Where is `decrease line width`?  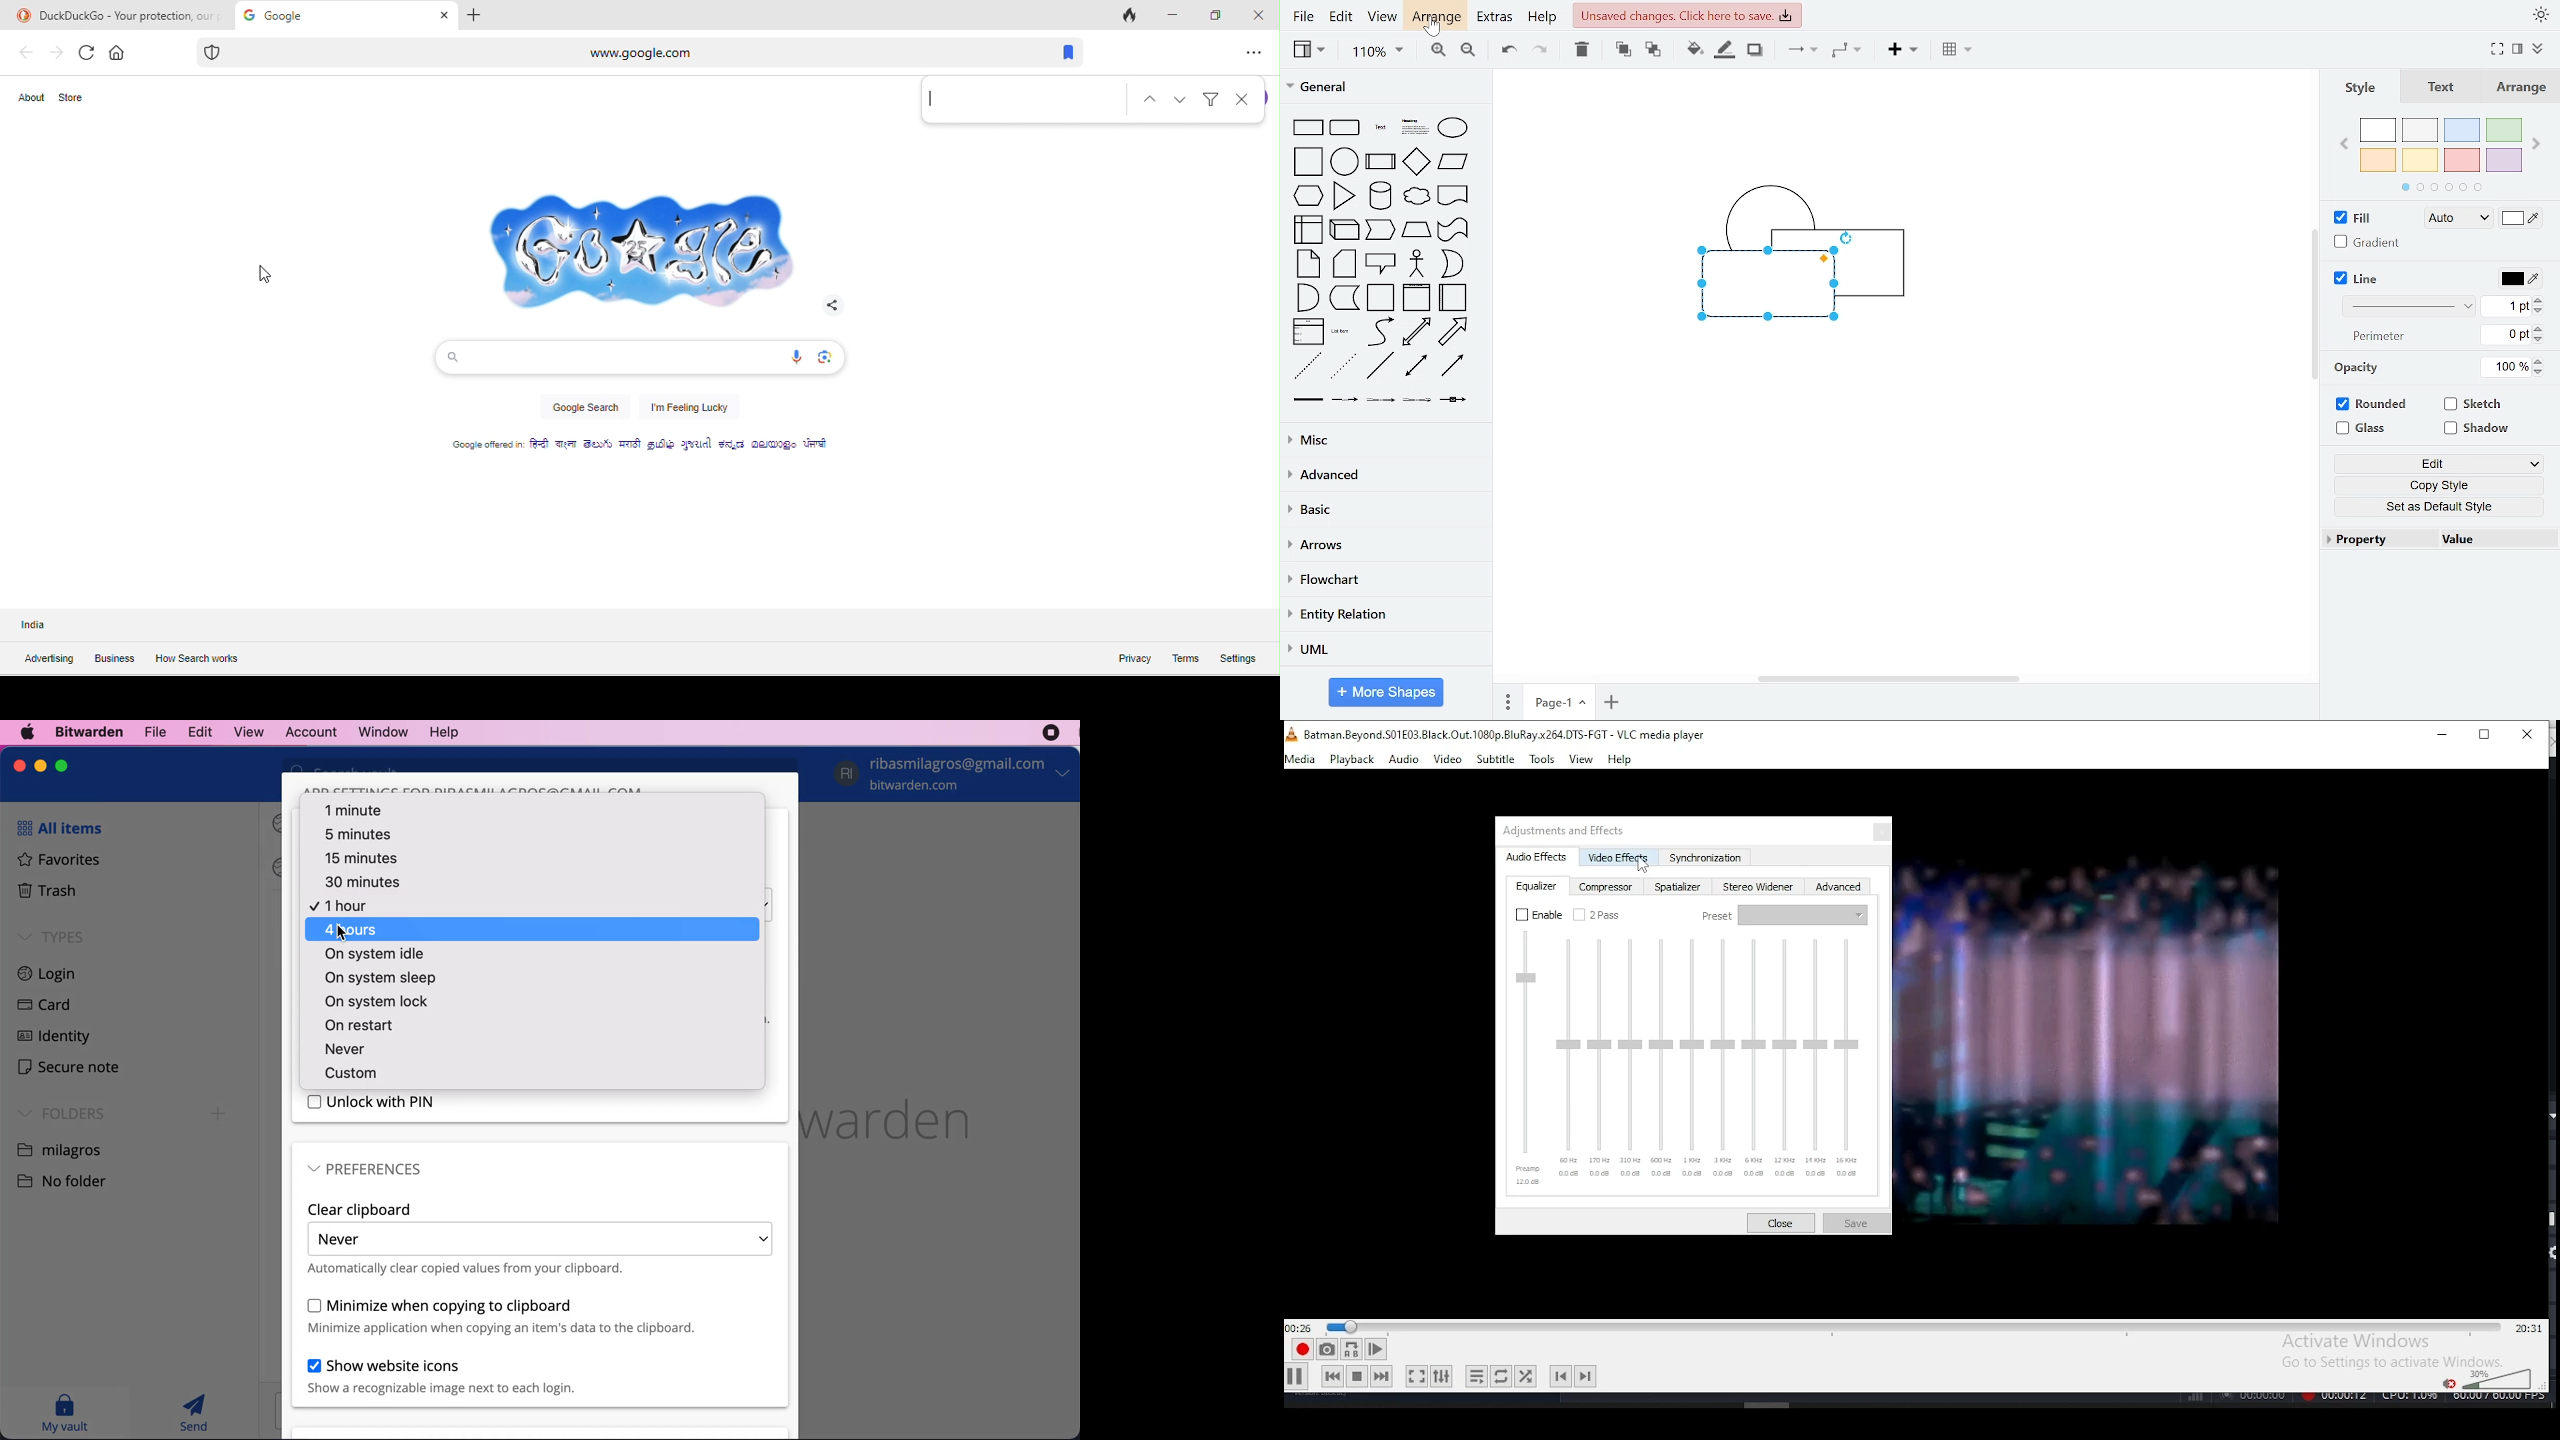 decrease line width is located at coordinates (2541, 312).